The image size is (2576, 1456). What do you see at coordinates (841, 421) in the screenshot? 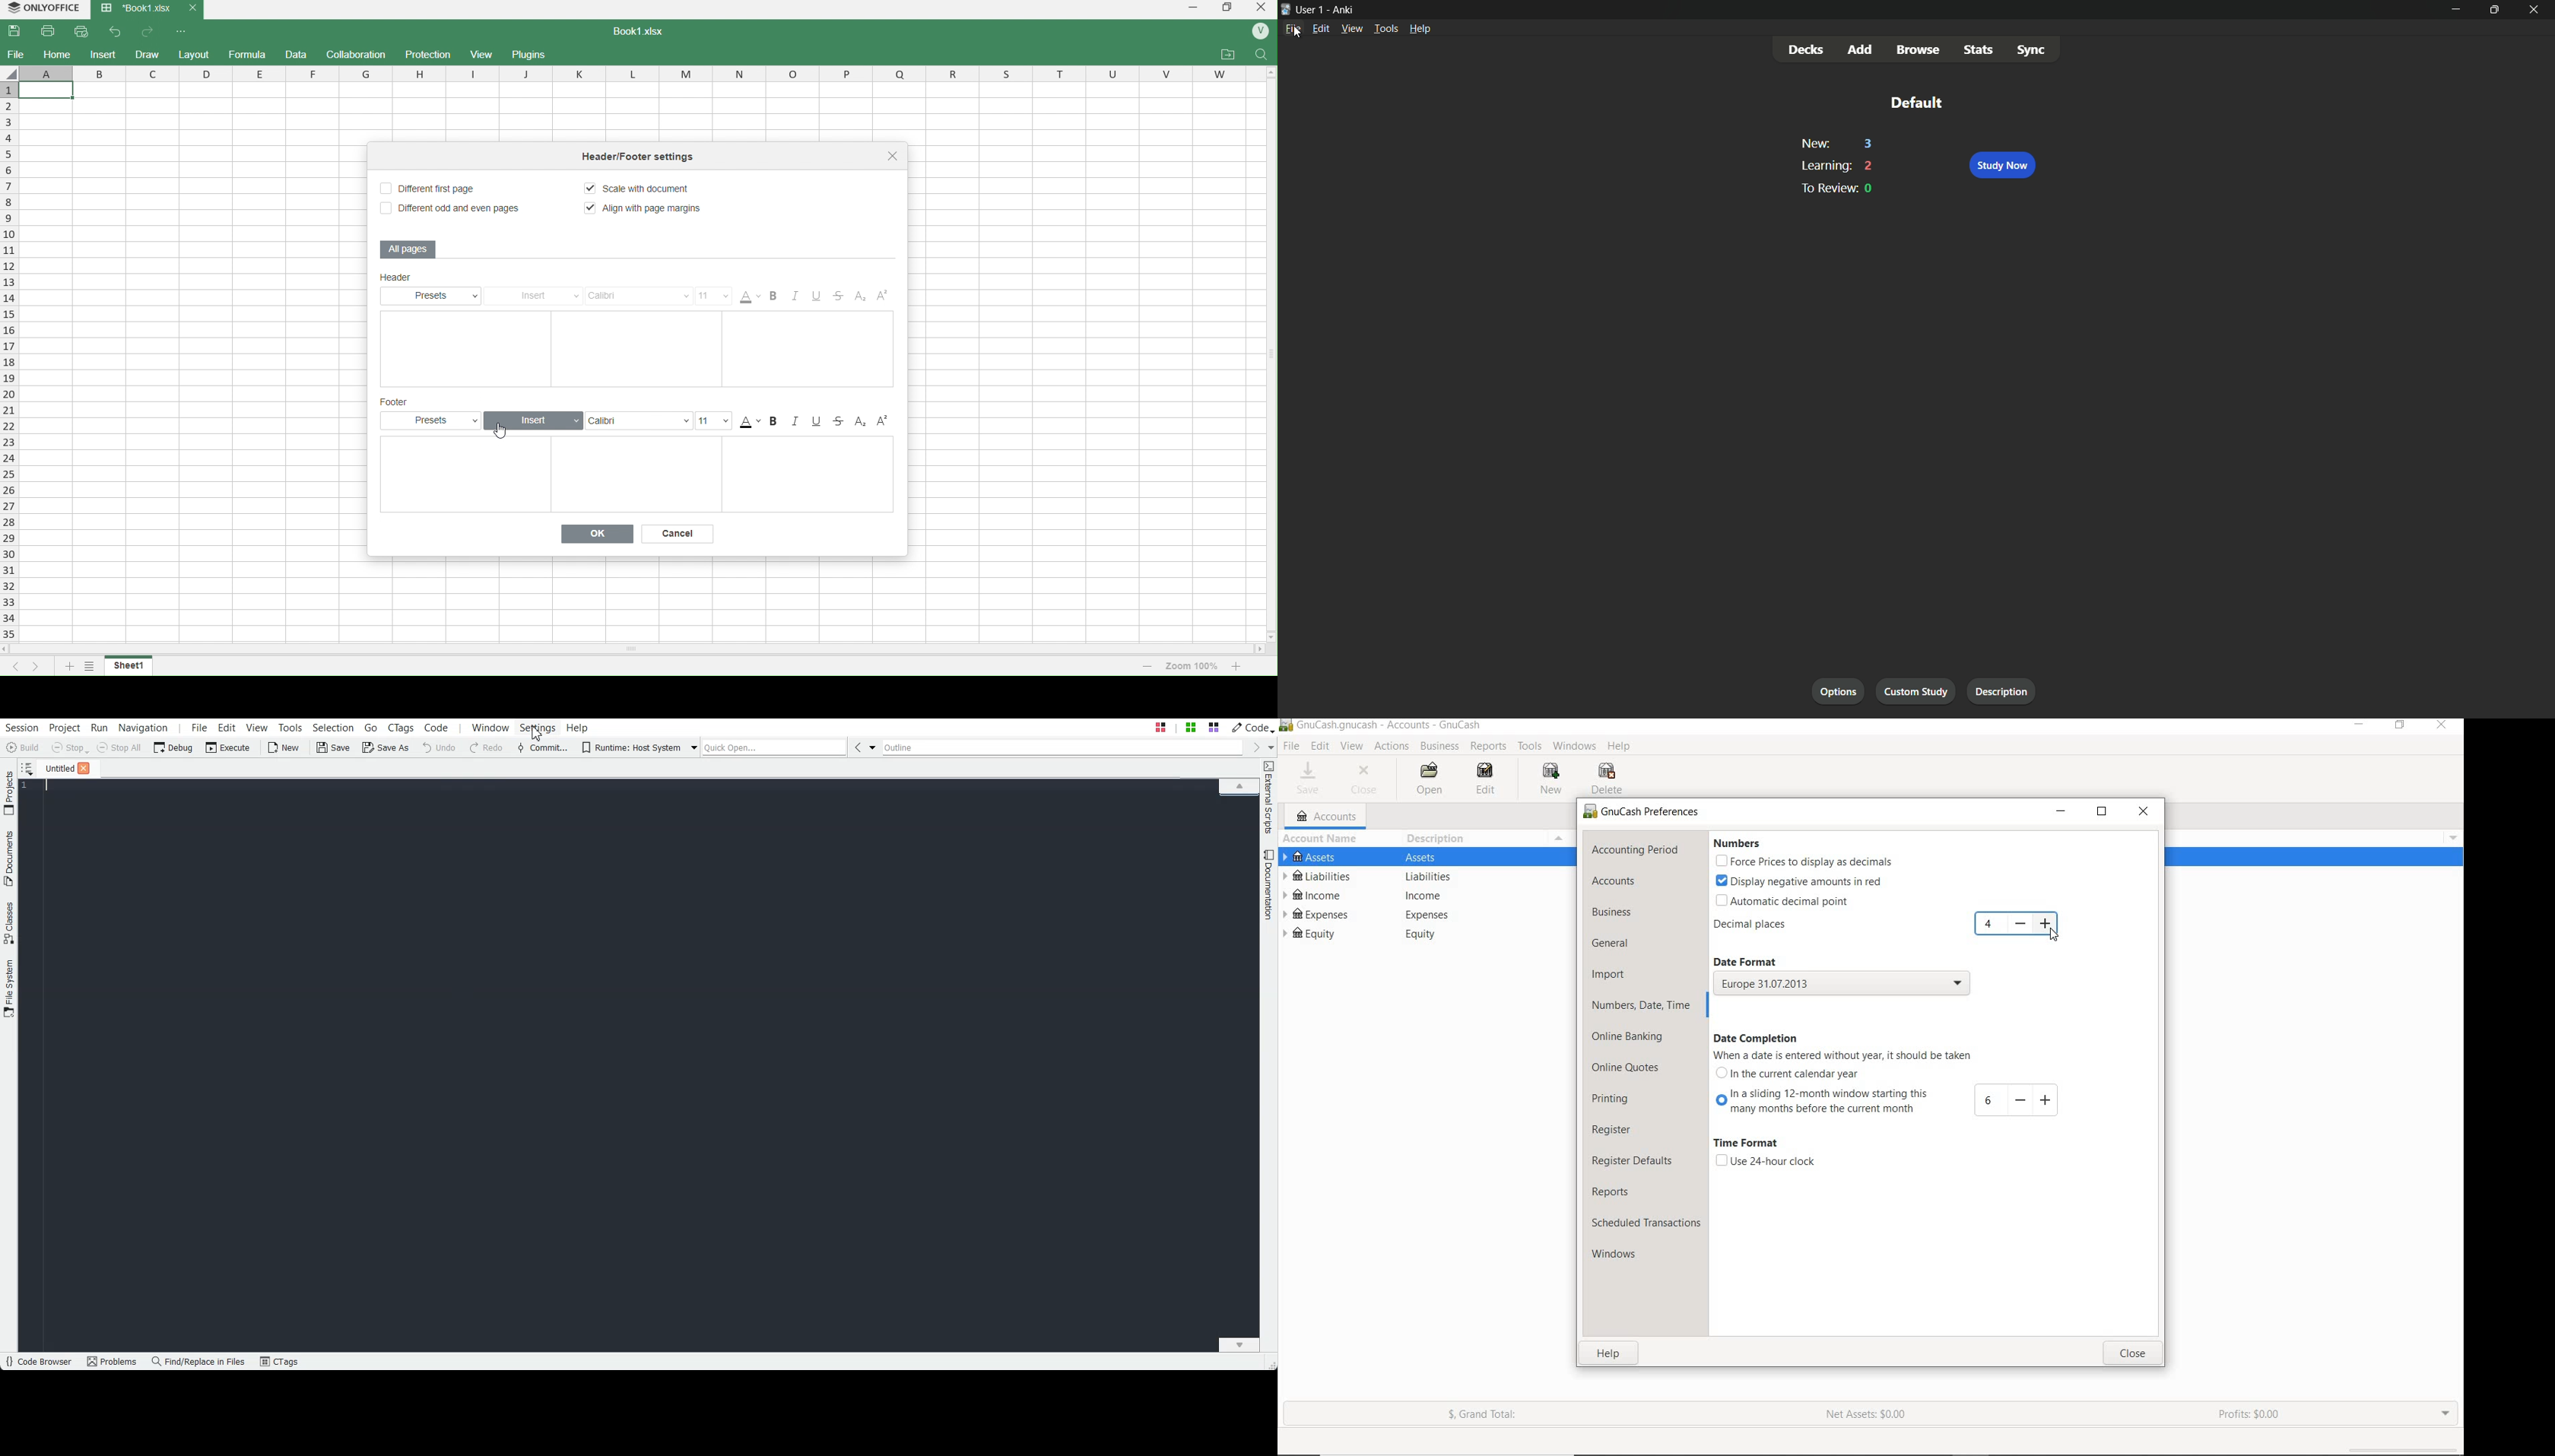
I see `Strikethrough` at bounding box center [841, 421].